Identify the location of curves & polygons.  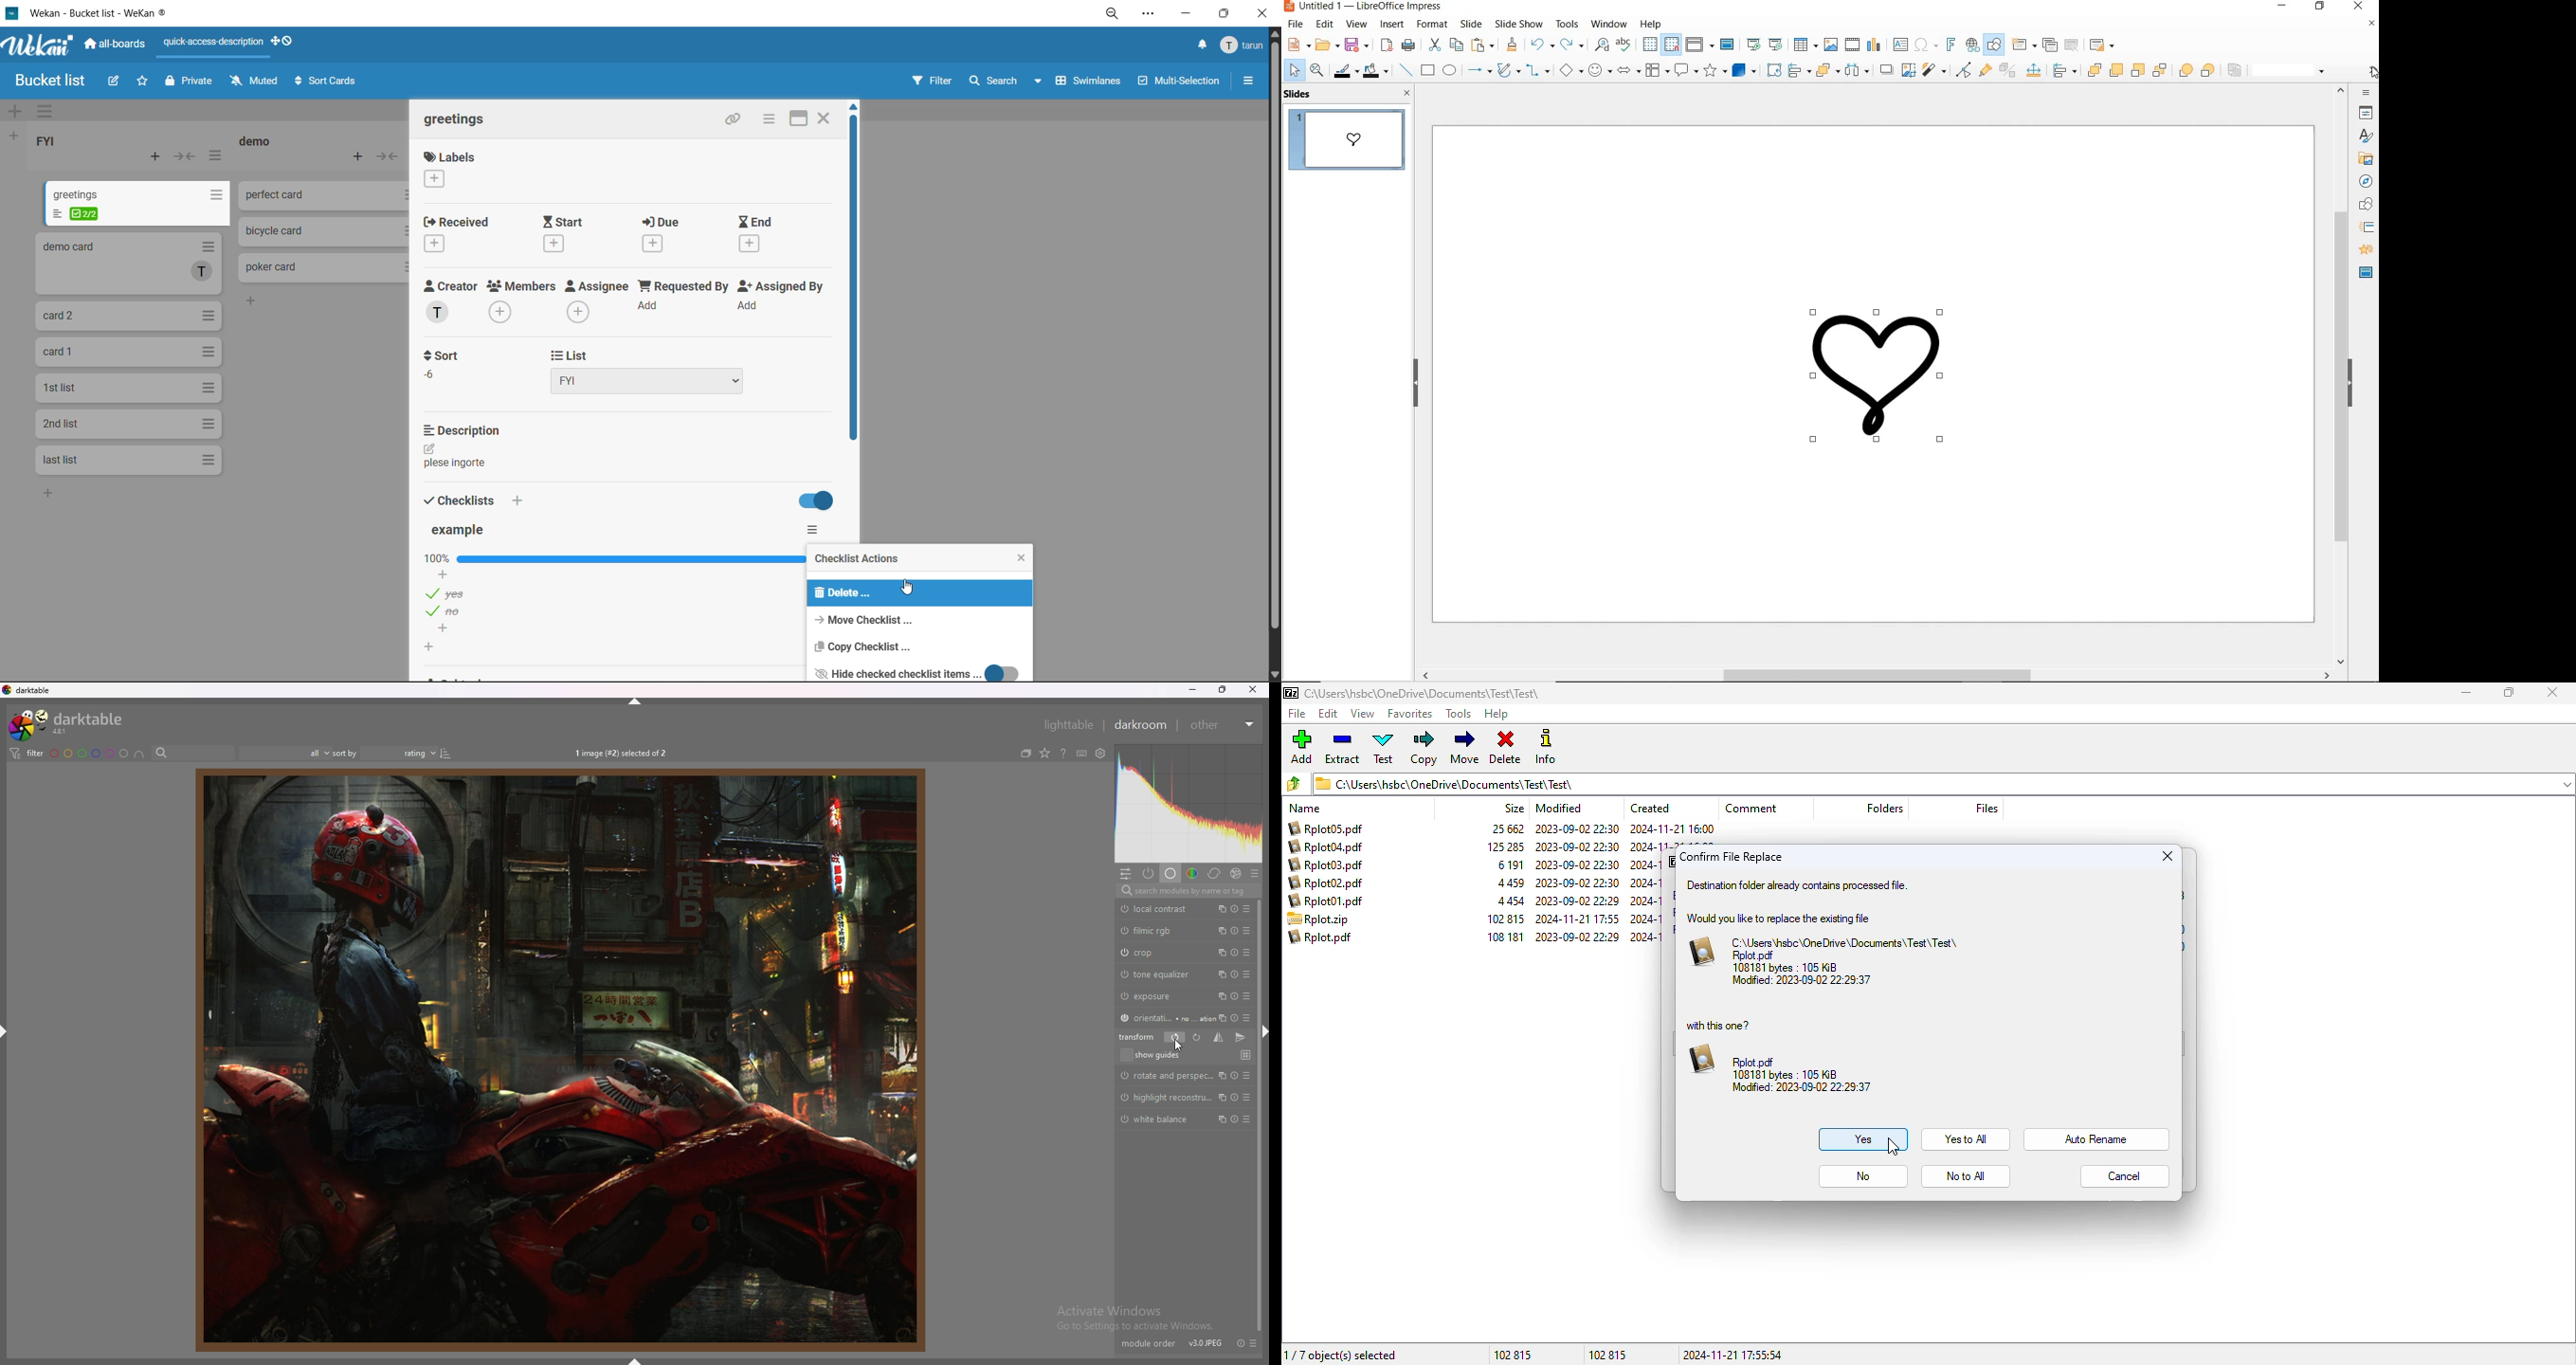
(1508, 70).